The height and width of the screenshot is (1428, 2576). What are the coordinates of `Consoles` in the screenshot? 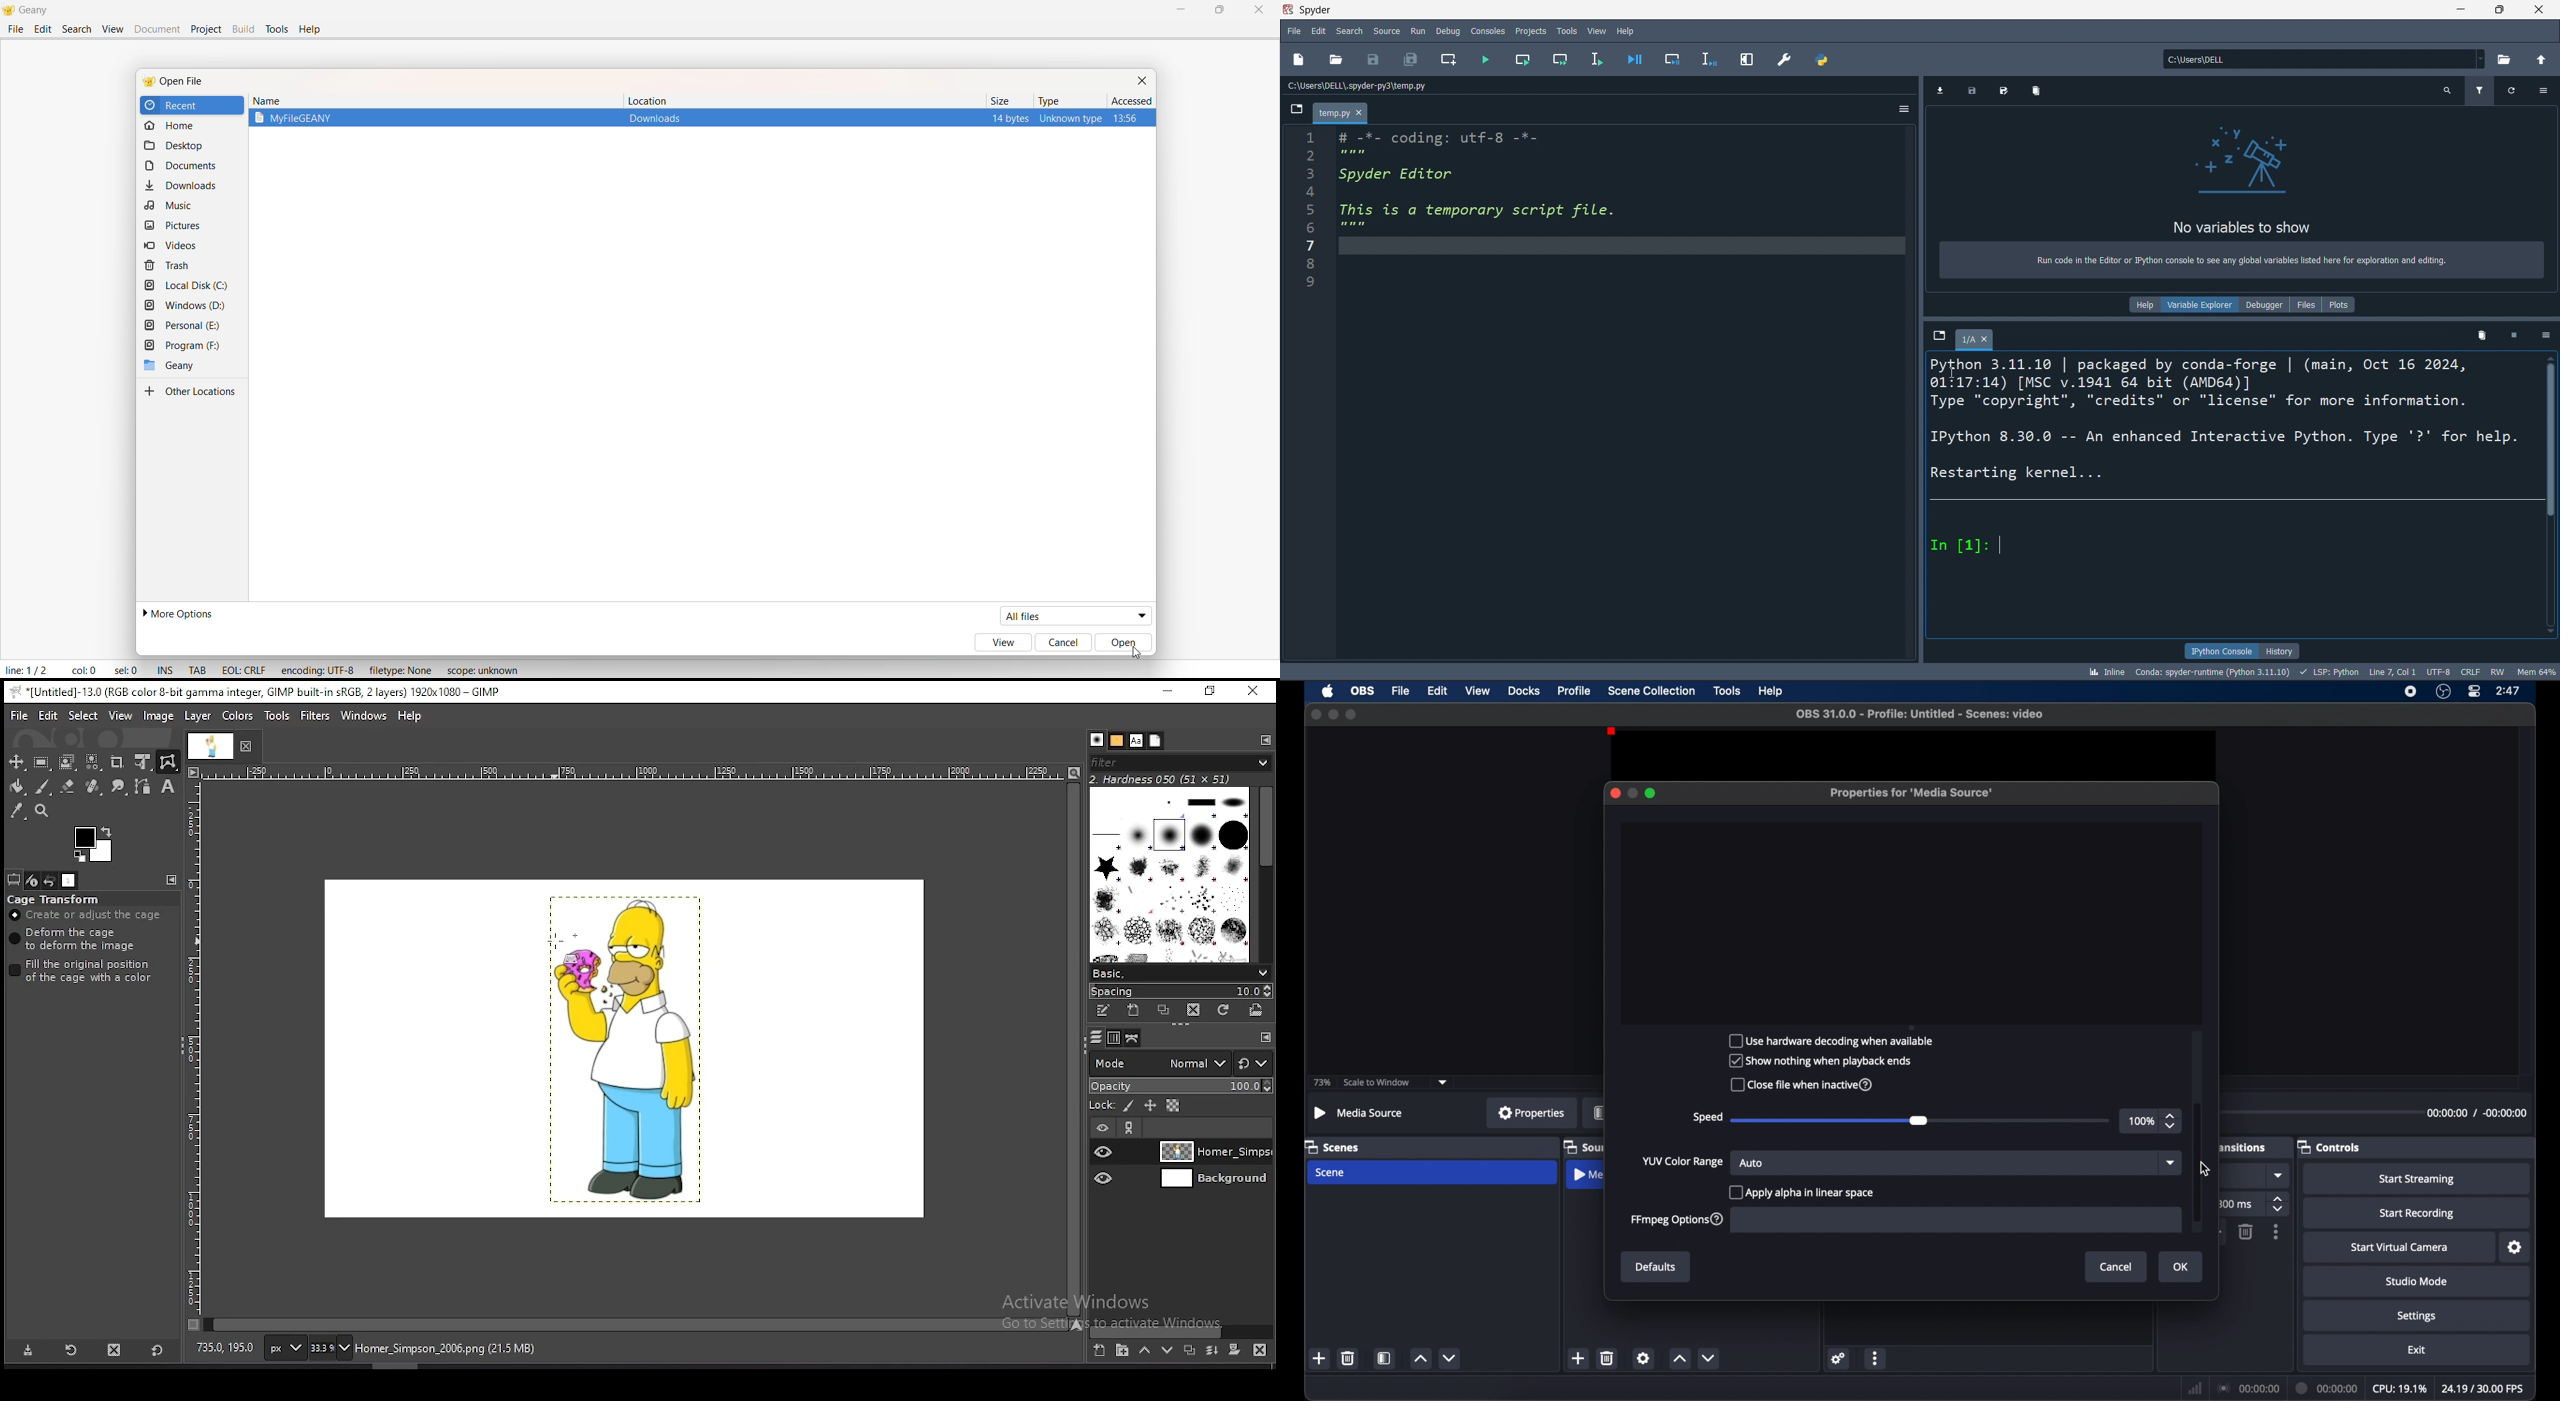 It's located at (1489, 32).